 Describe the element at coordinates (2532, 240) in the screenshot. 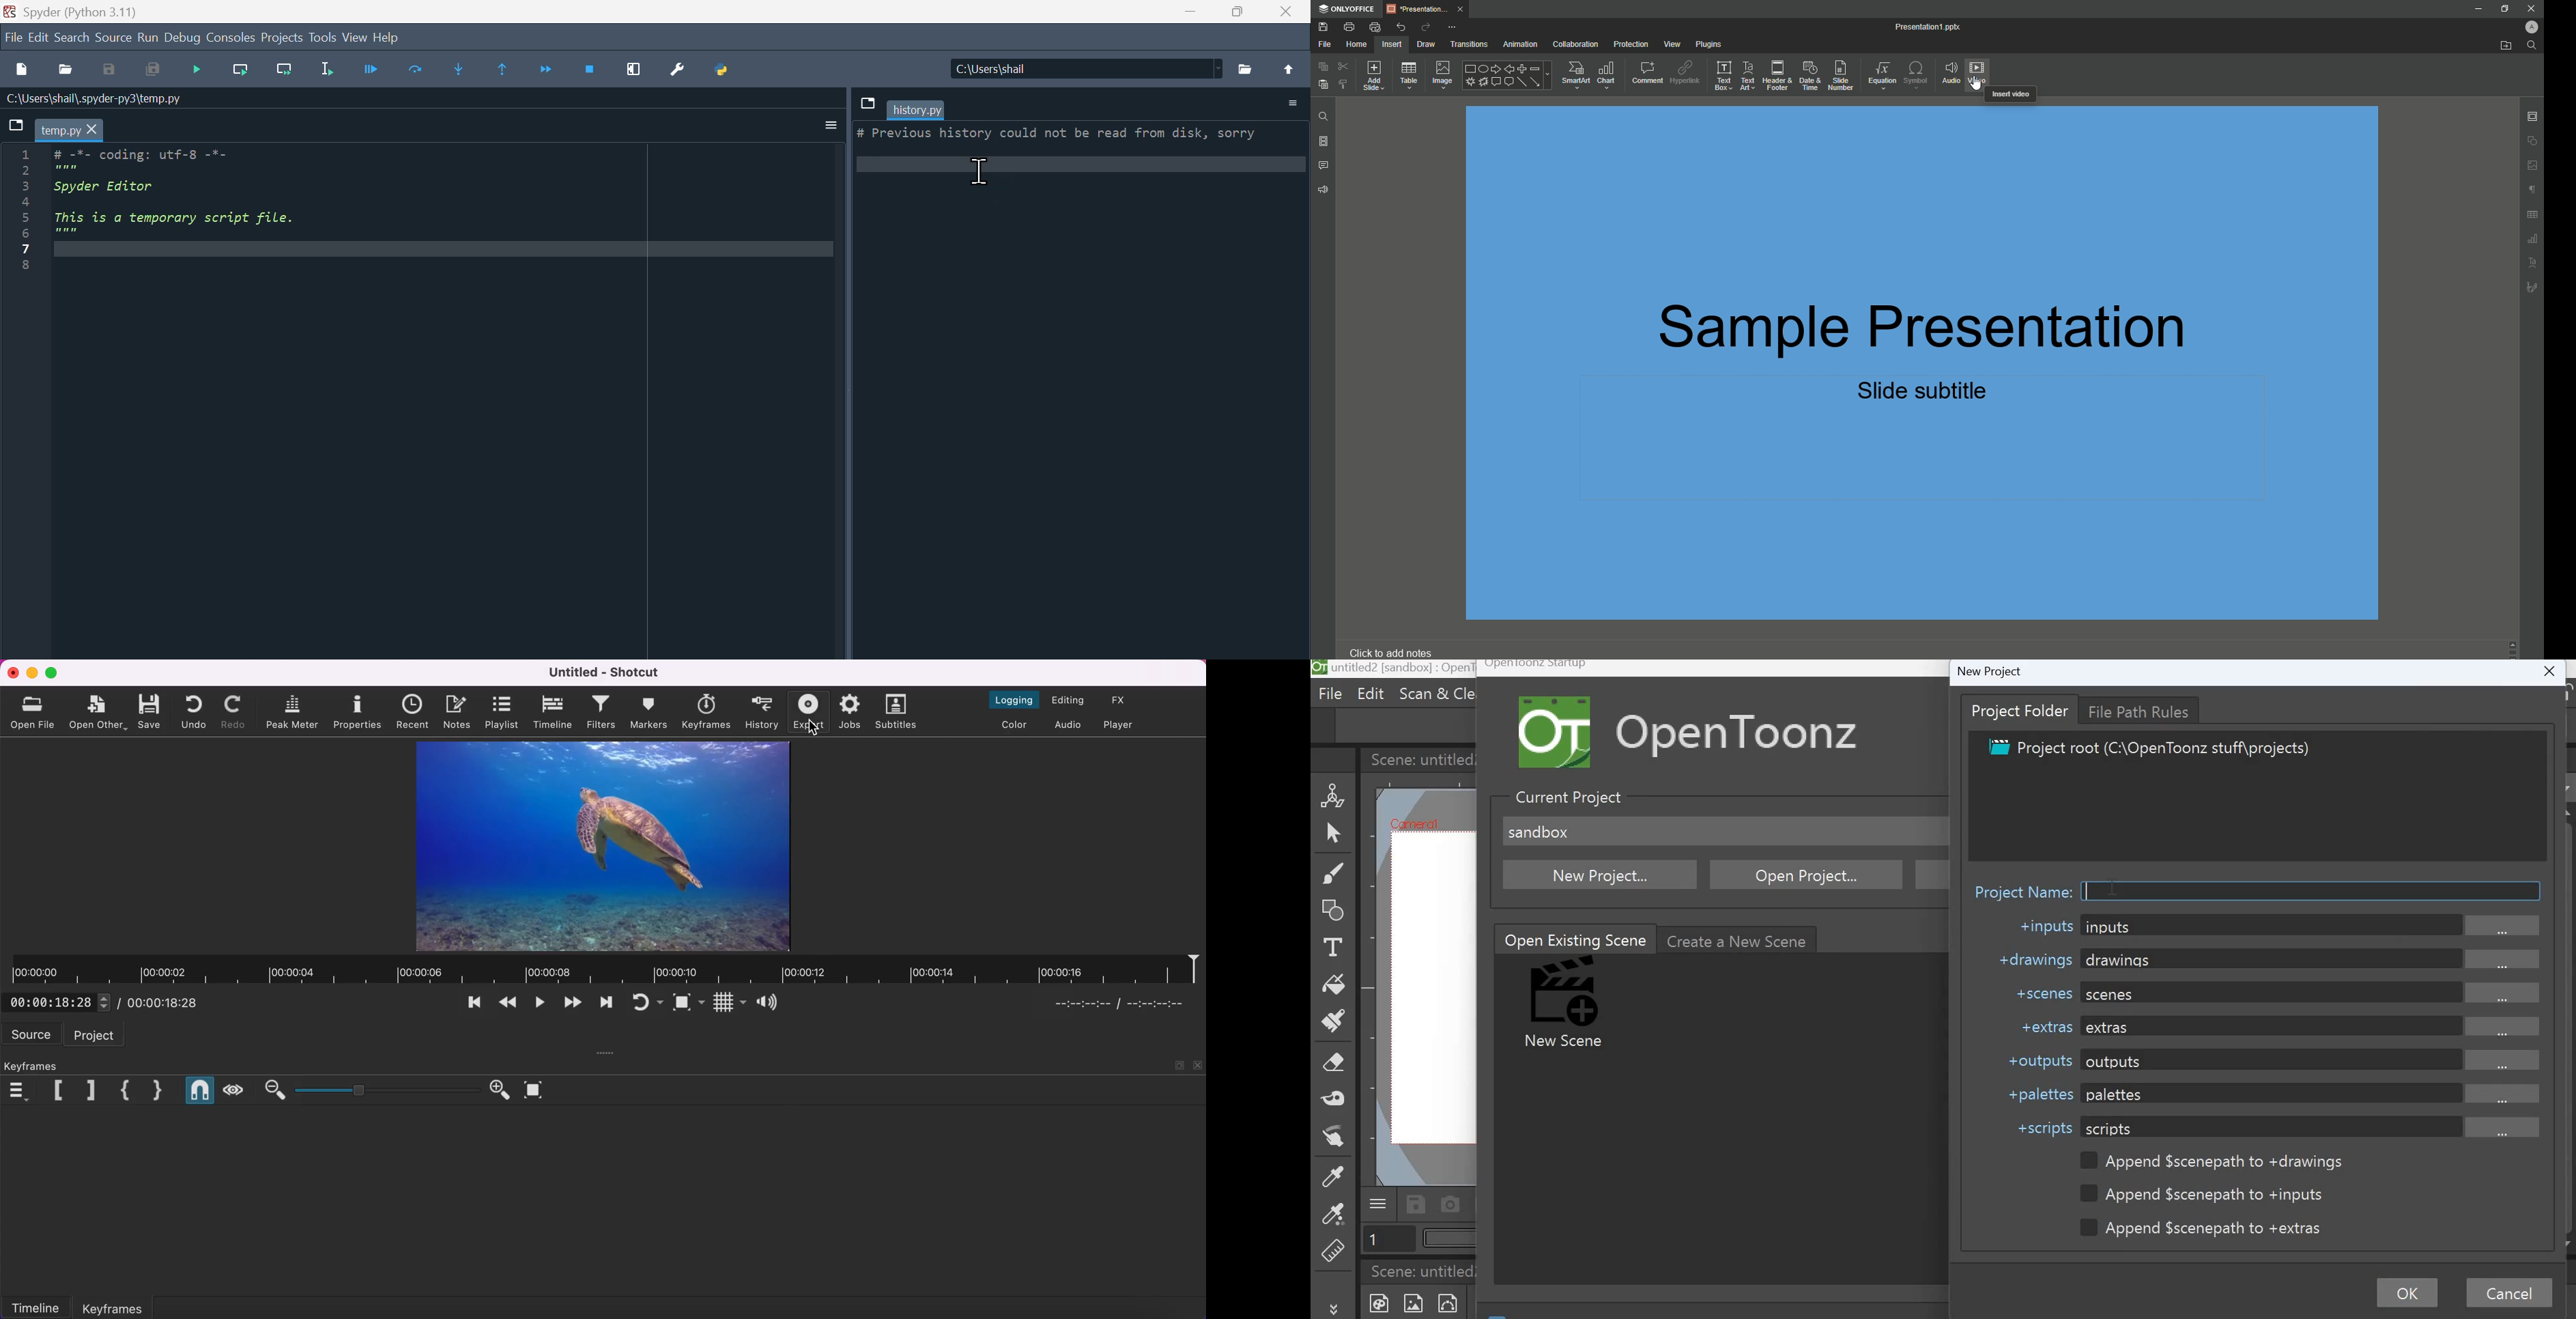

I see `Chart Settings` at that location.